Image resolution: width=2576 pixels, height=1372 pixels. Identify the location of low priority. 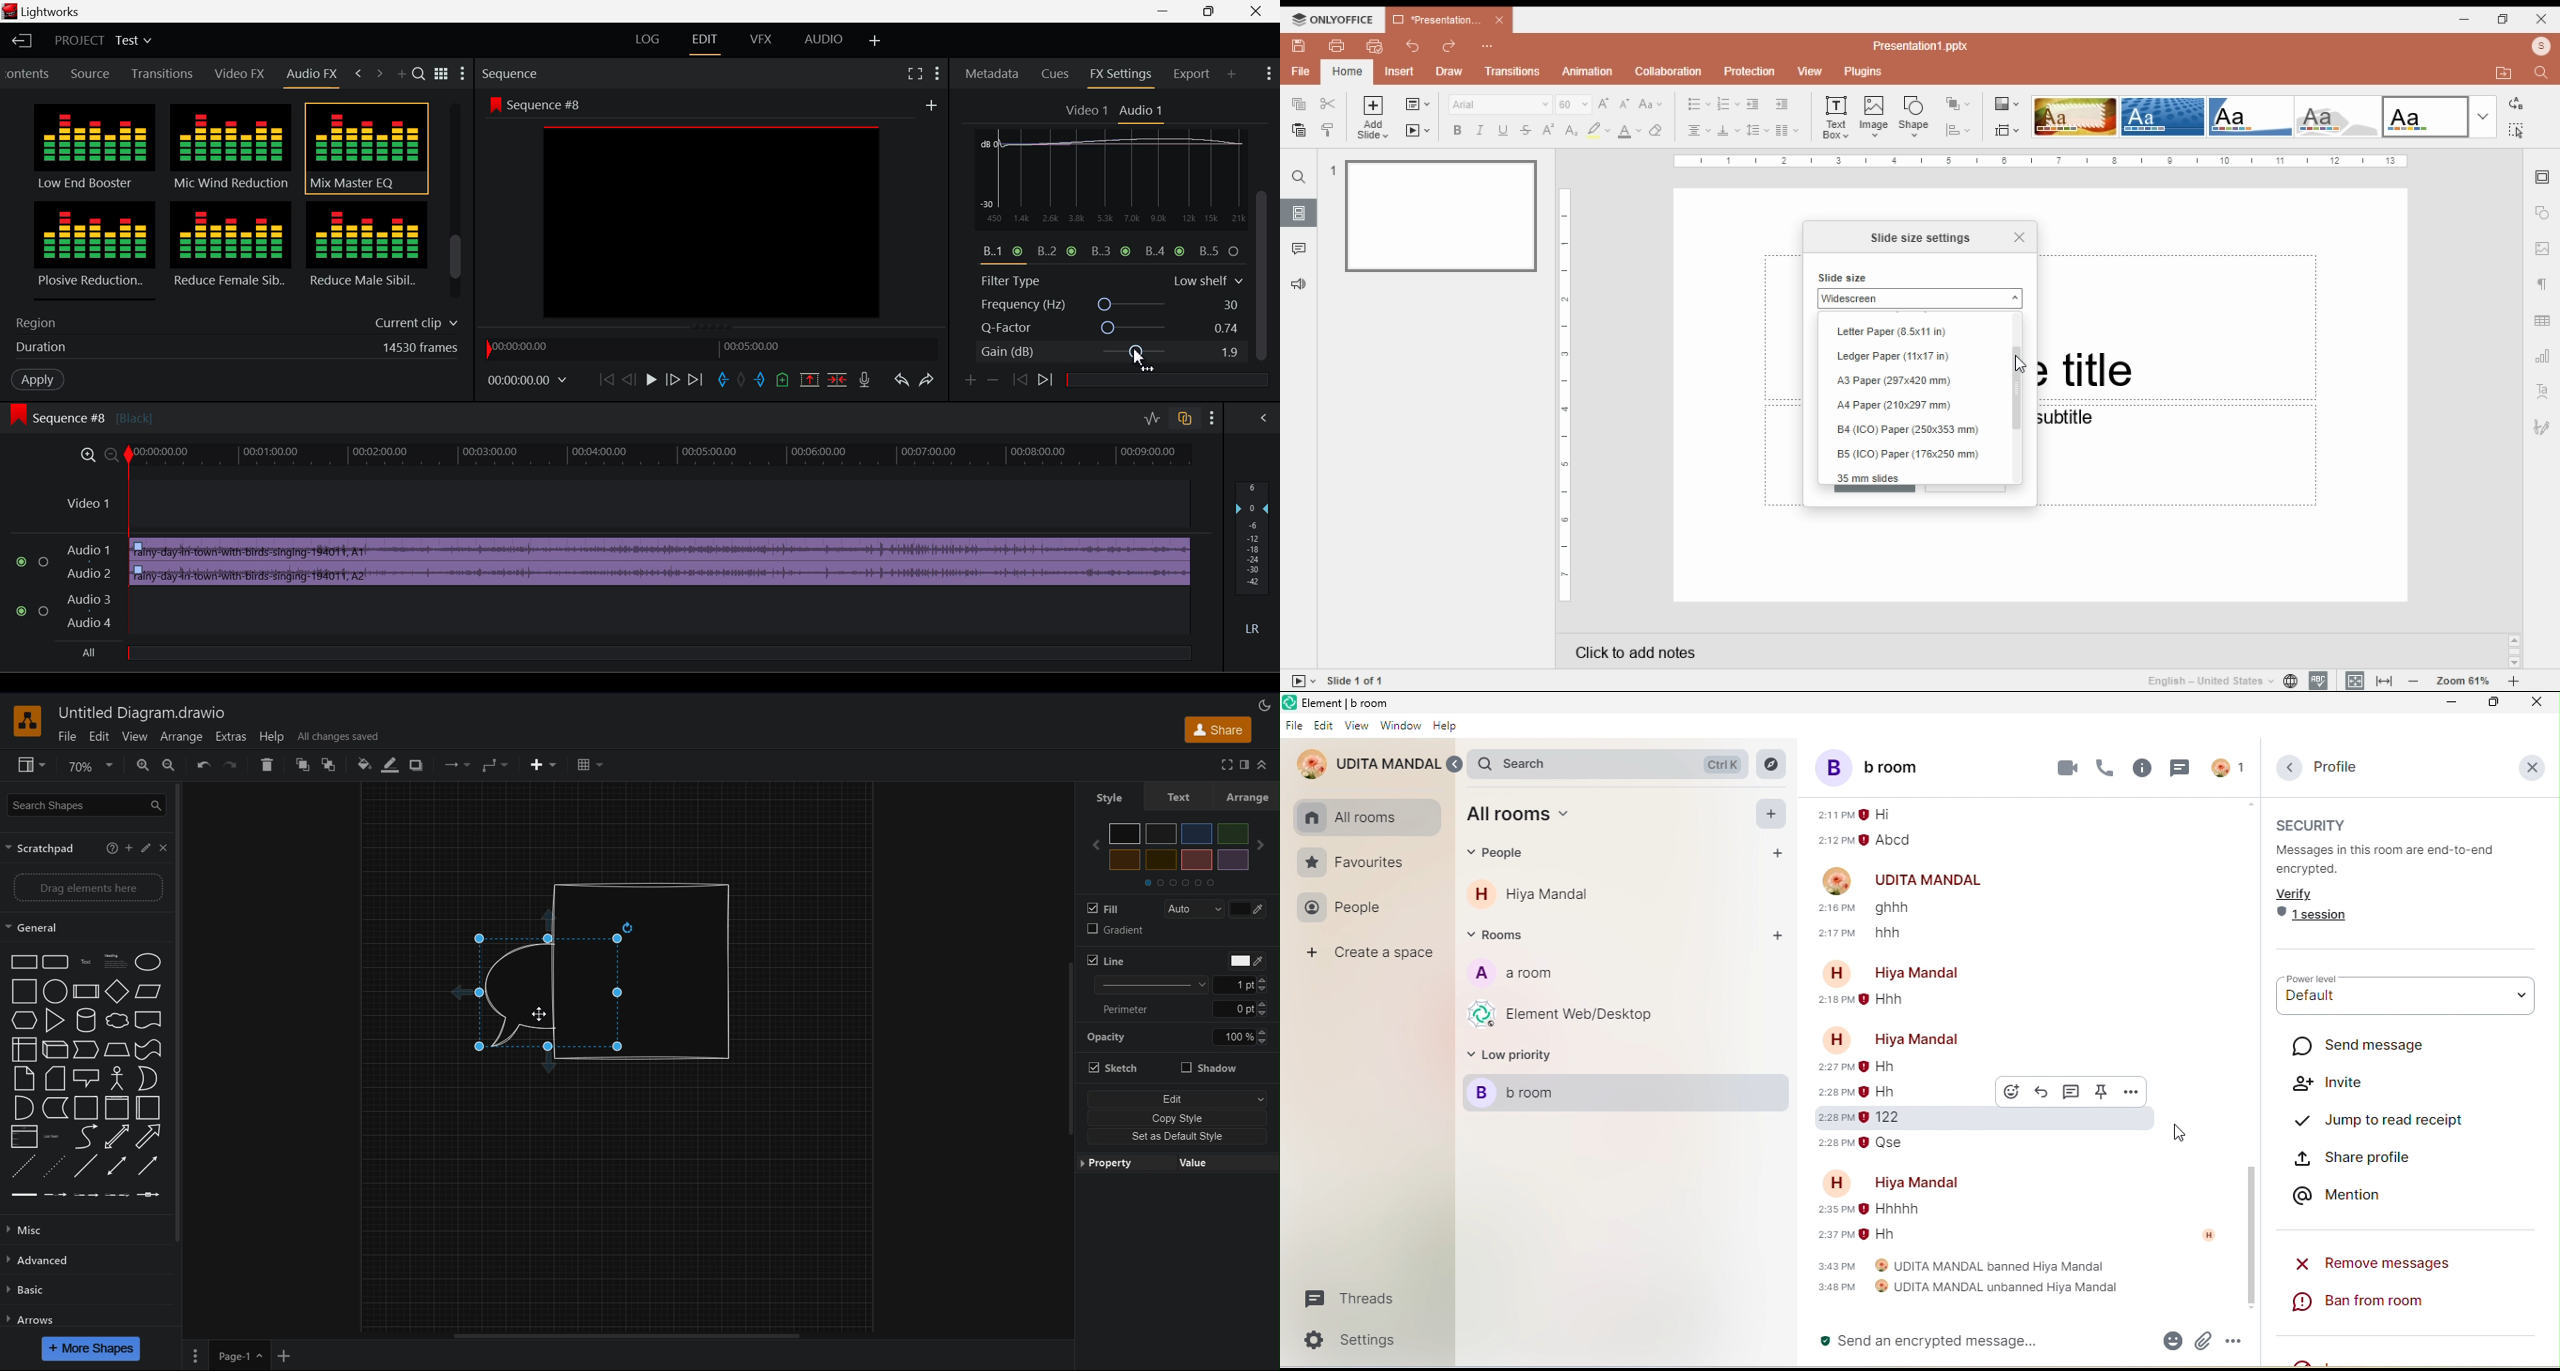
(1515, 1058).